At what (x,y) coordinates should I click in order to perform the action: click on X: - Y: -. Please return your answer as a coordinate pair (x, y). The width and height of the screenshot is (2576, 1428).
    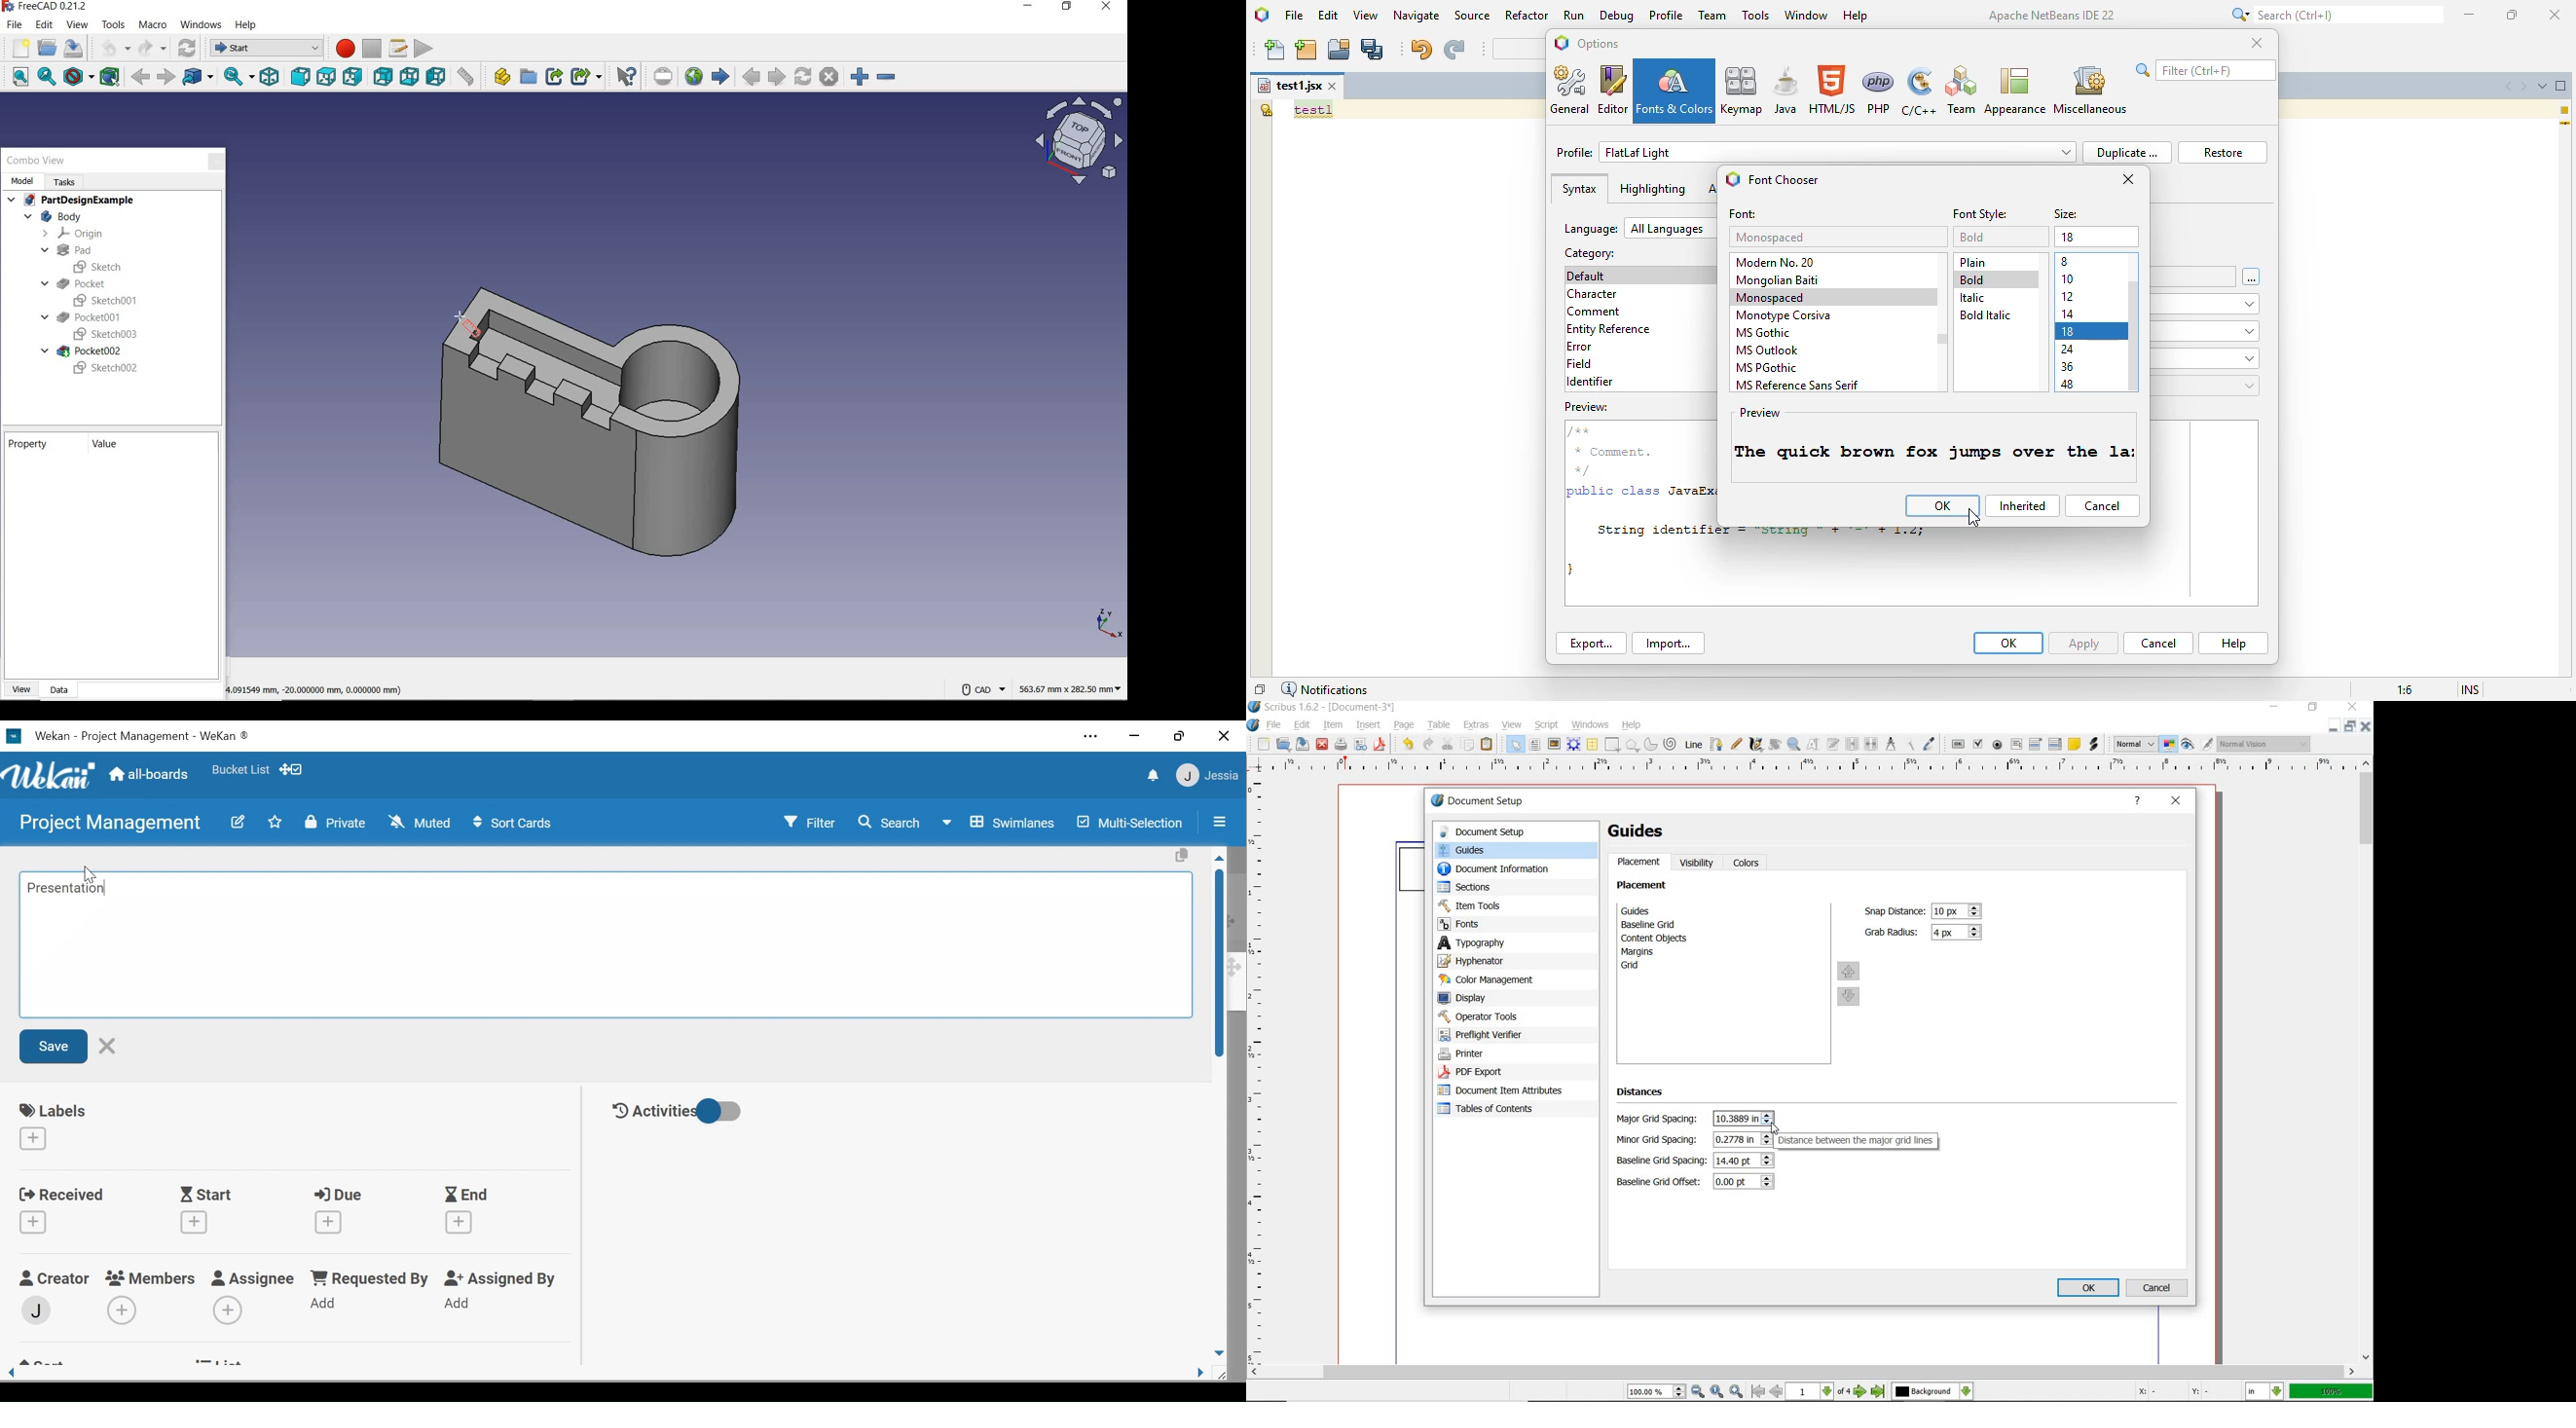
    Looking at the image, I should click on (2171, 1391).